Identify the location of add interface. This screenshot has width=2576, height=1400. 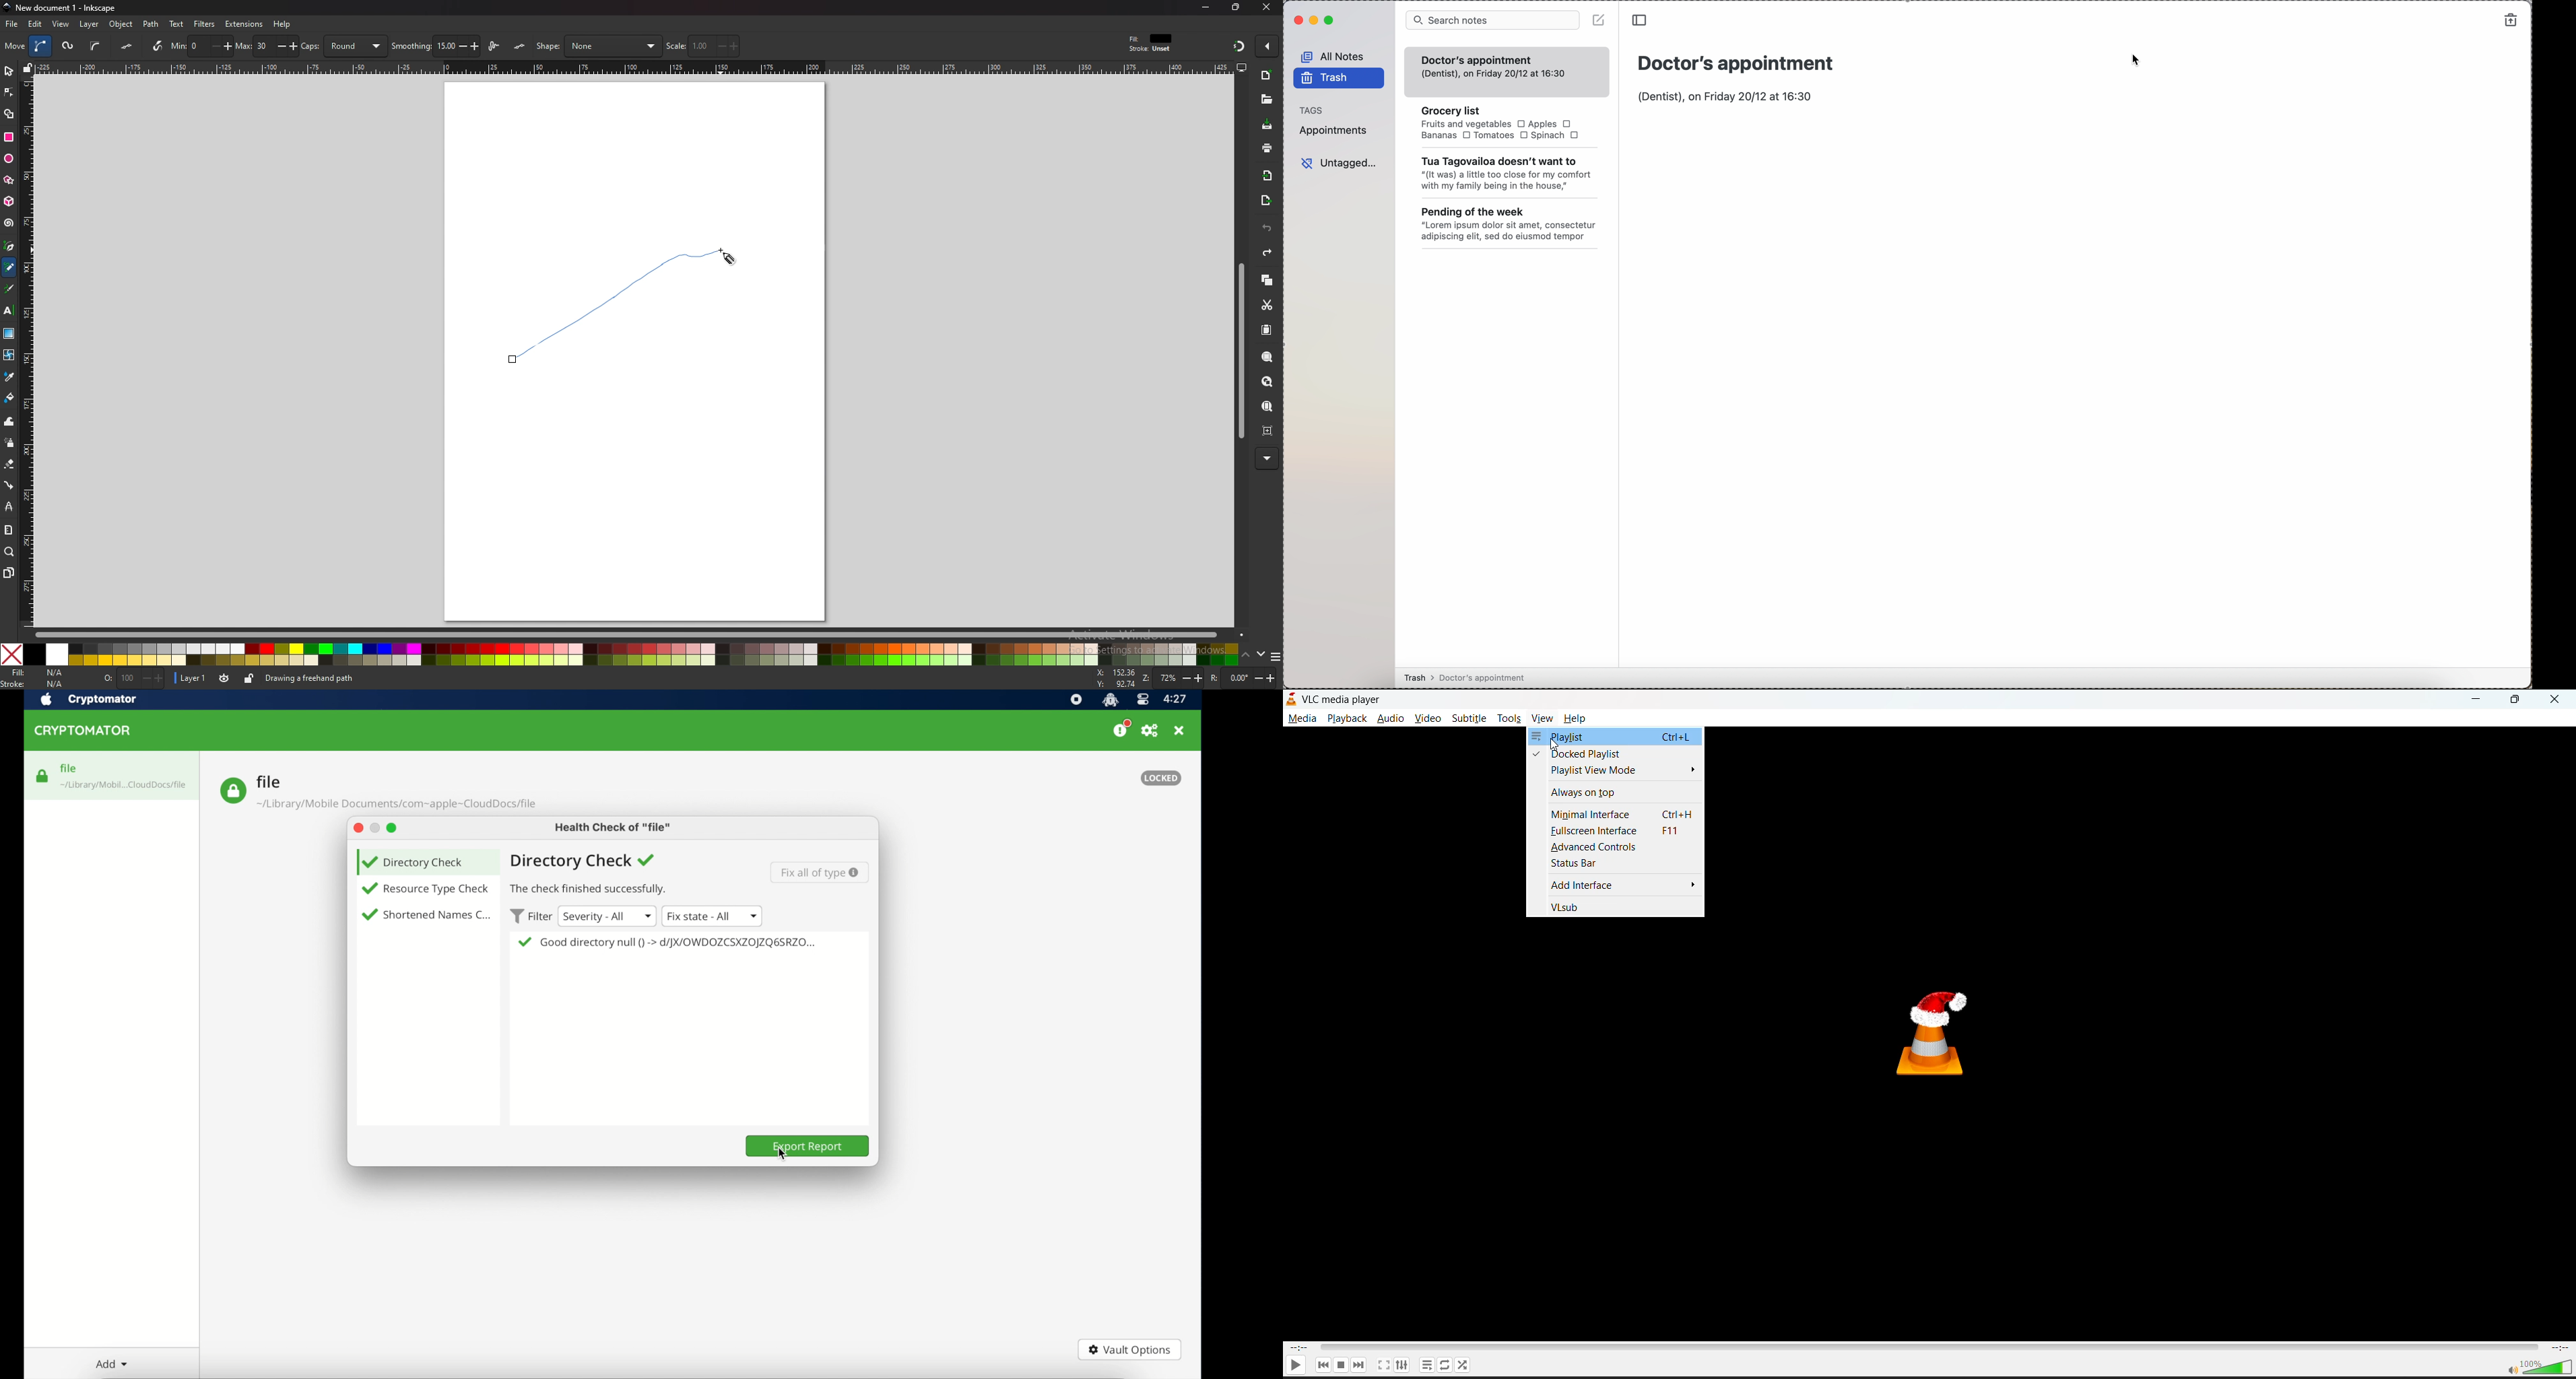
(1617, 885).